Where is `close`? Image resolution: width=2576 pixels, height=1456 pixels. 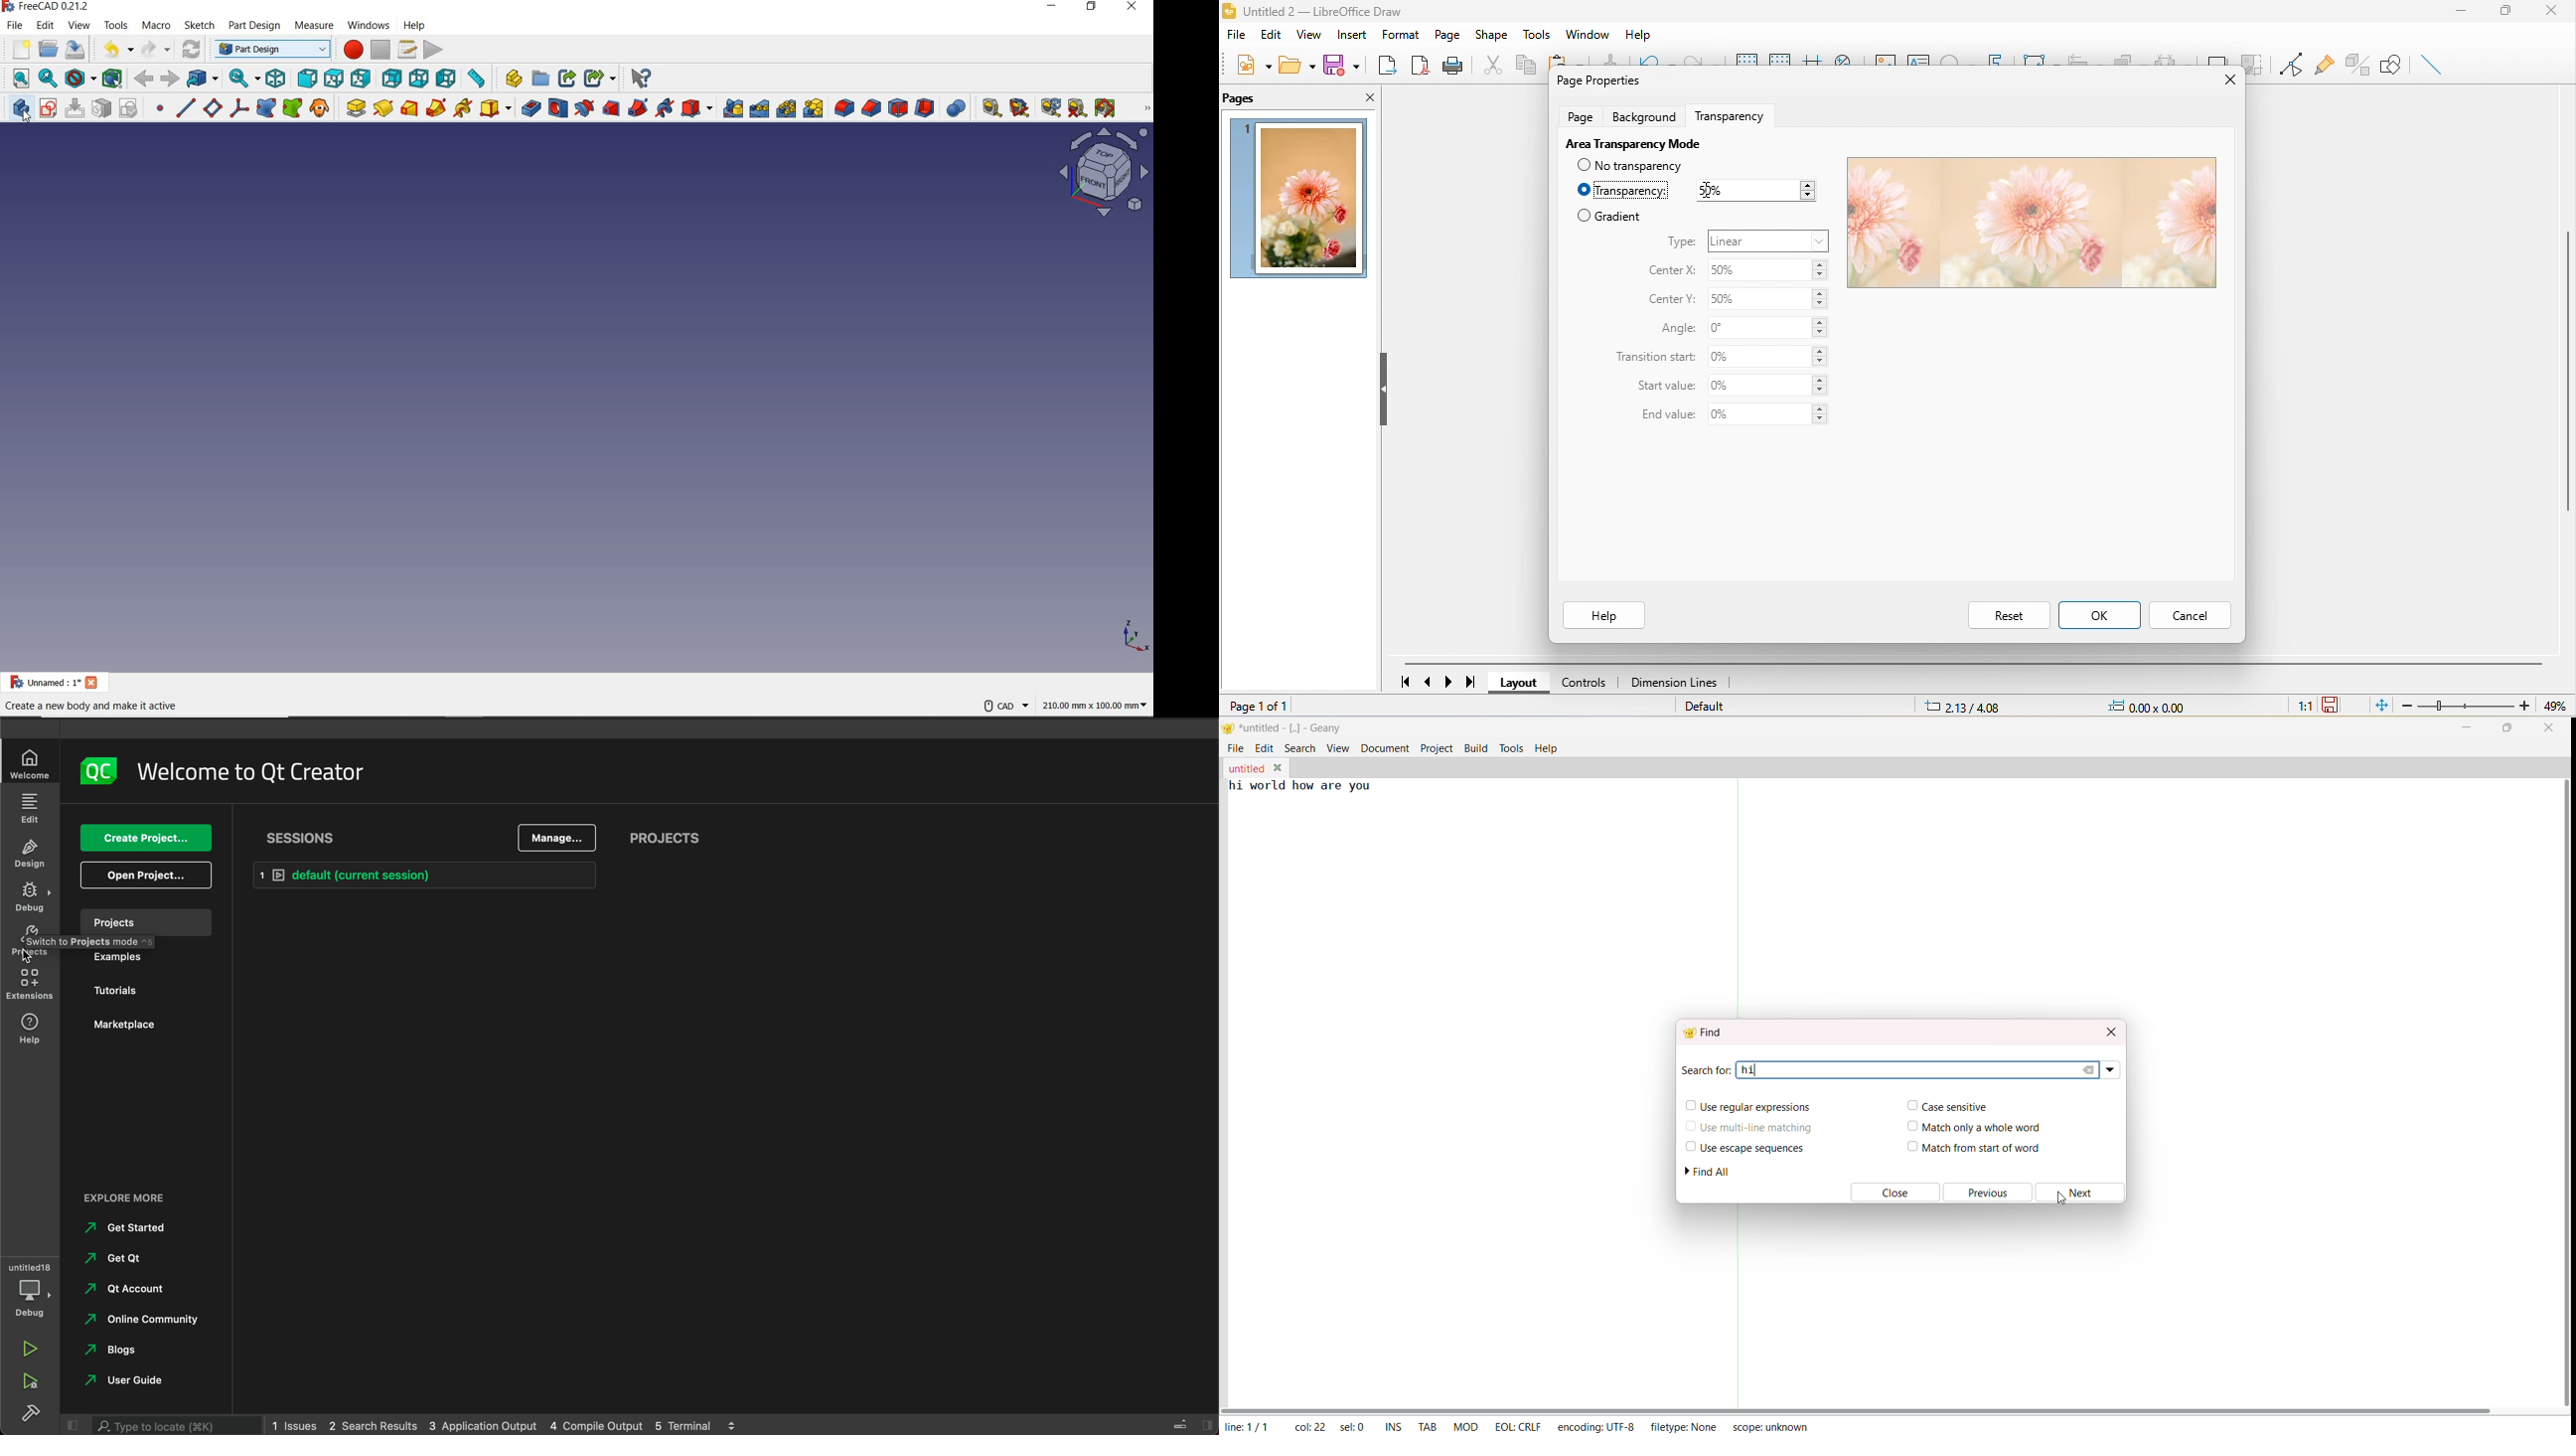
close is located at coordinates (2556, 14).